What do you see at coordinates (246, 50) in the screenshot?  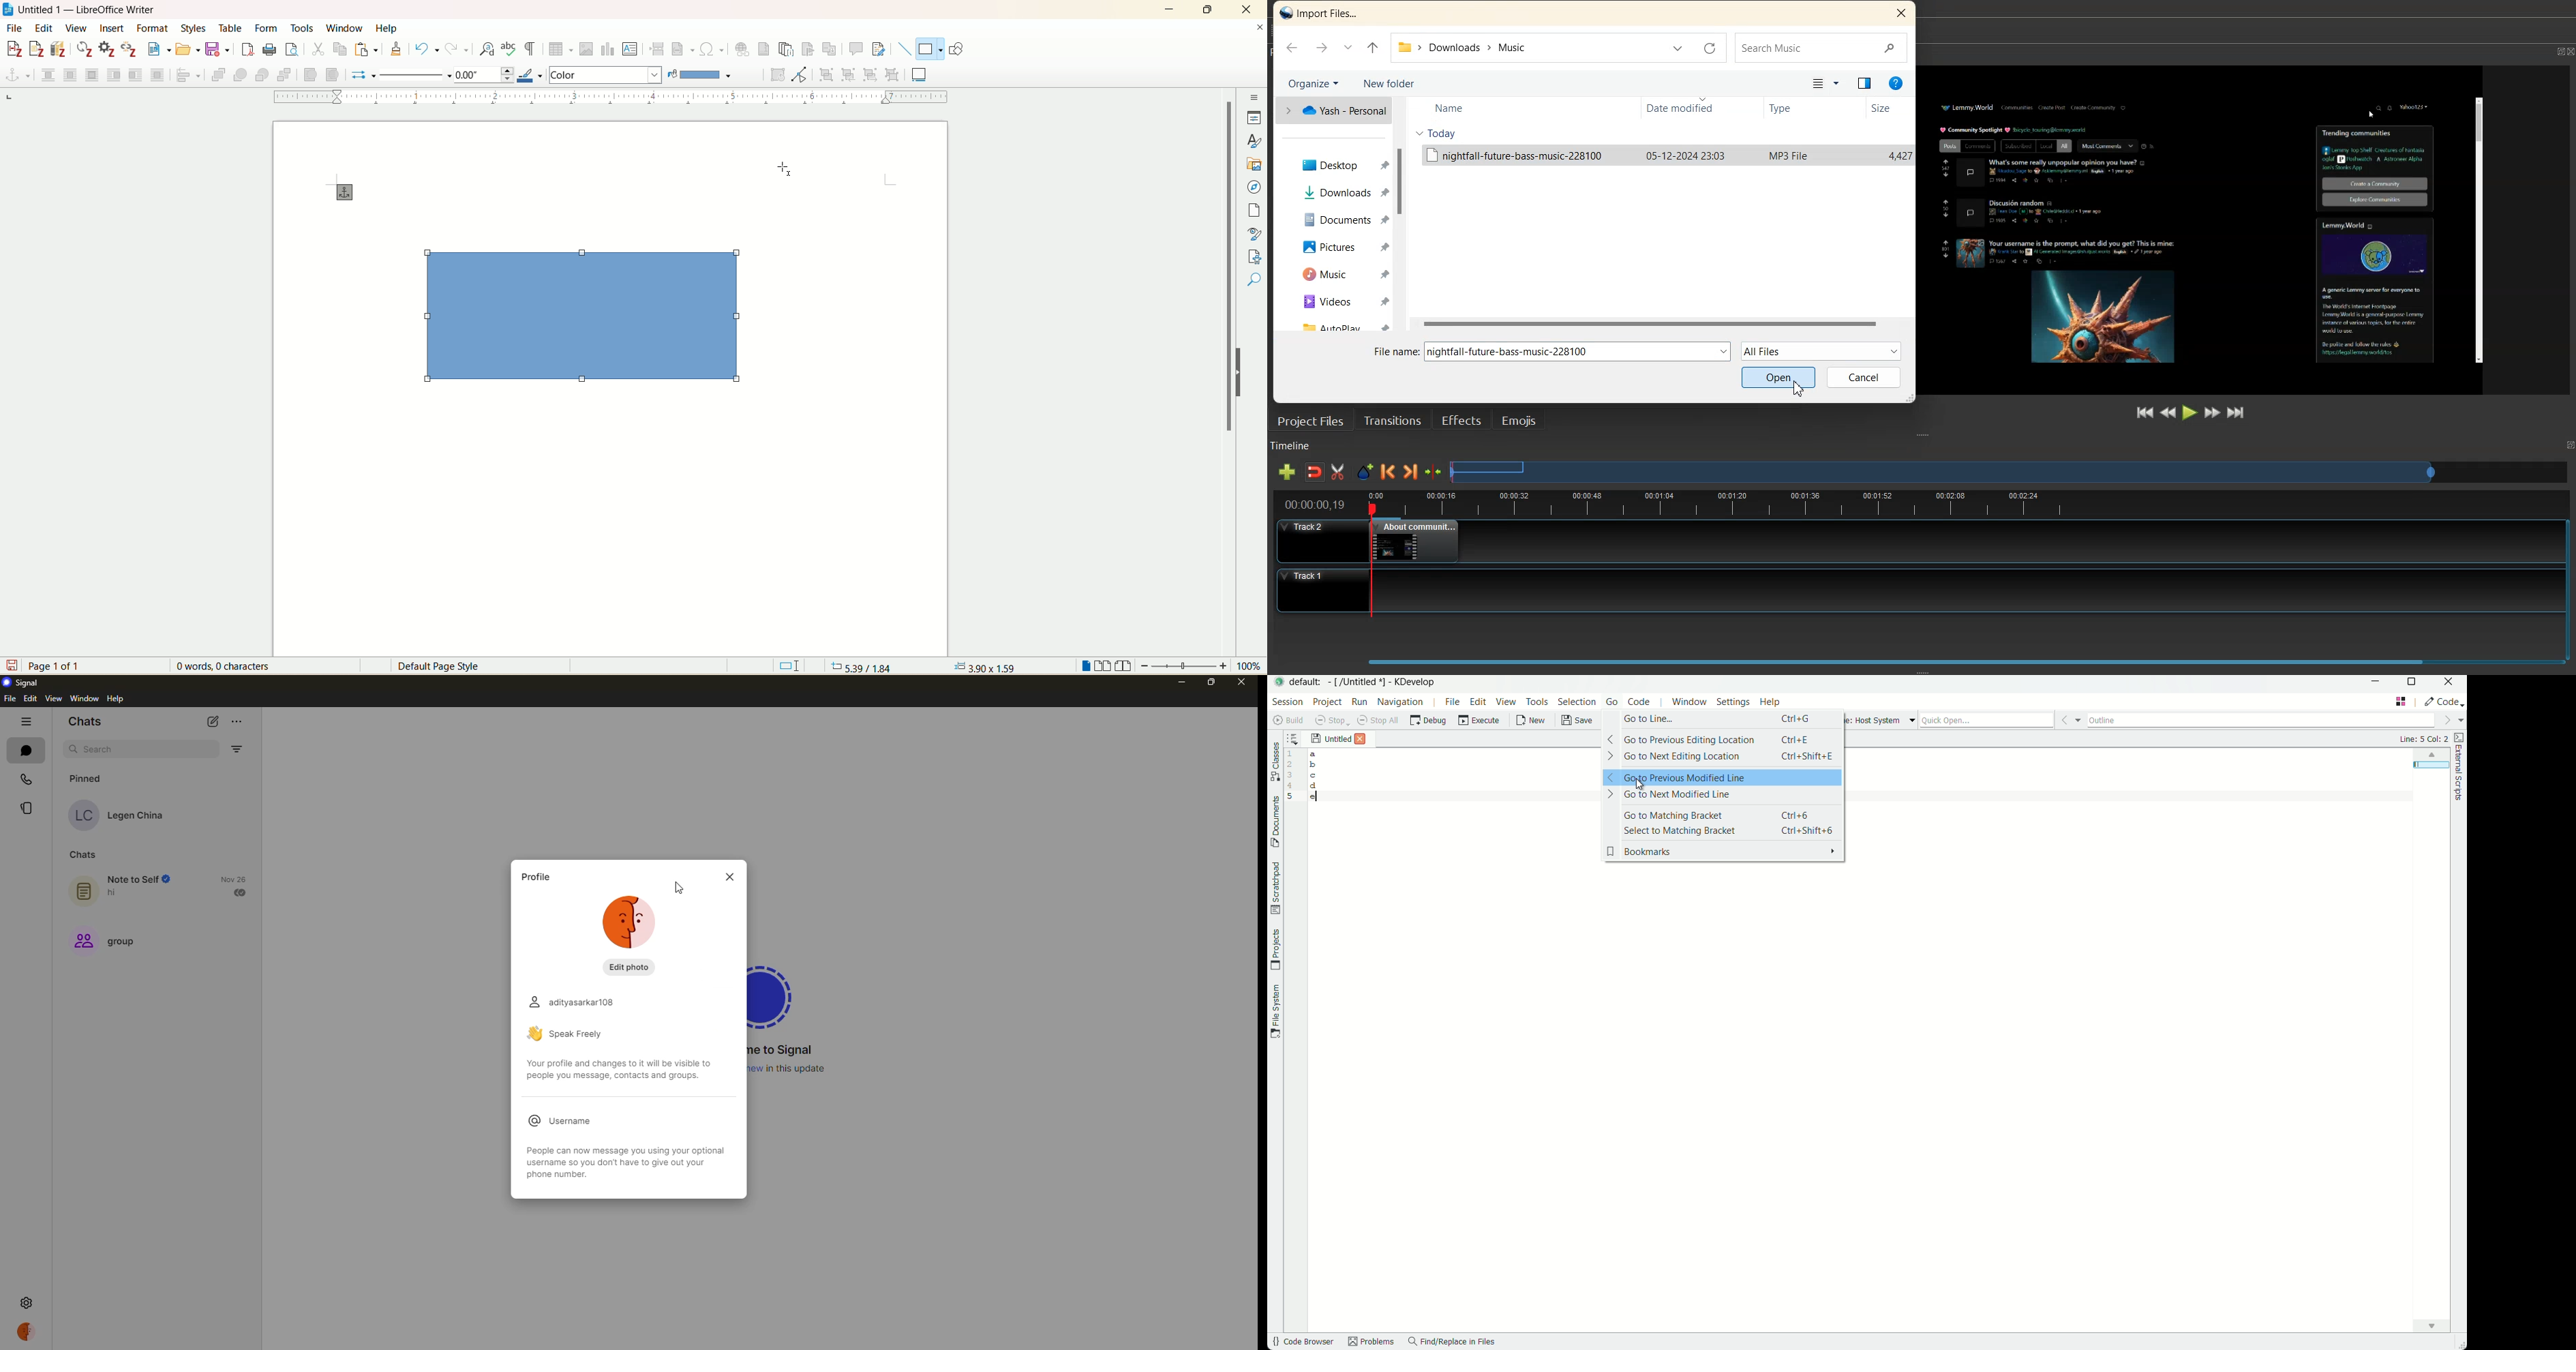 I see `export as pdf` at bounding box center [246, 50].